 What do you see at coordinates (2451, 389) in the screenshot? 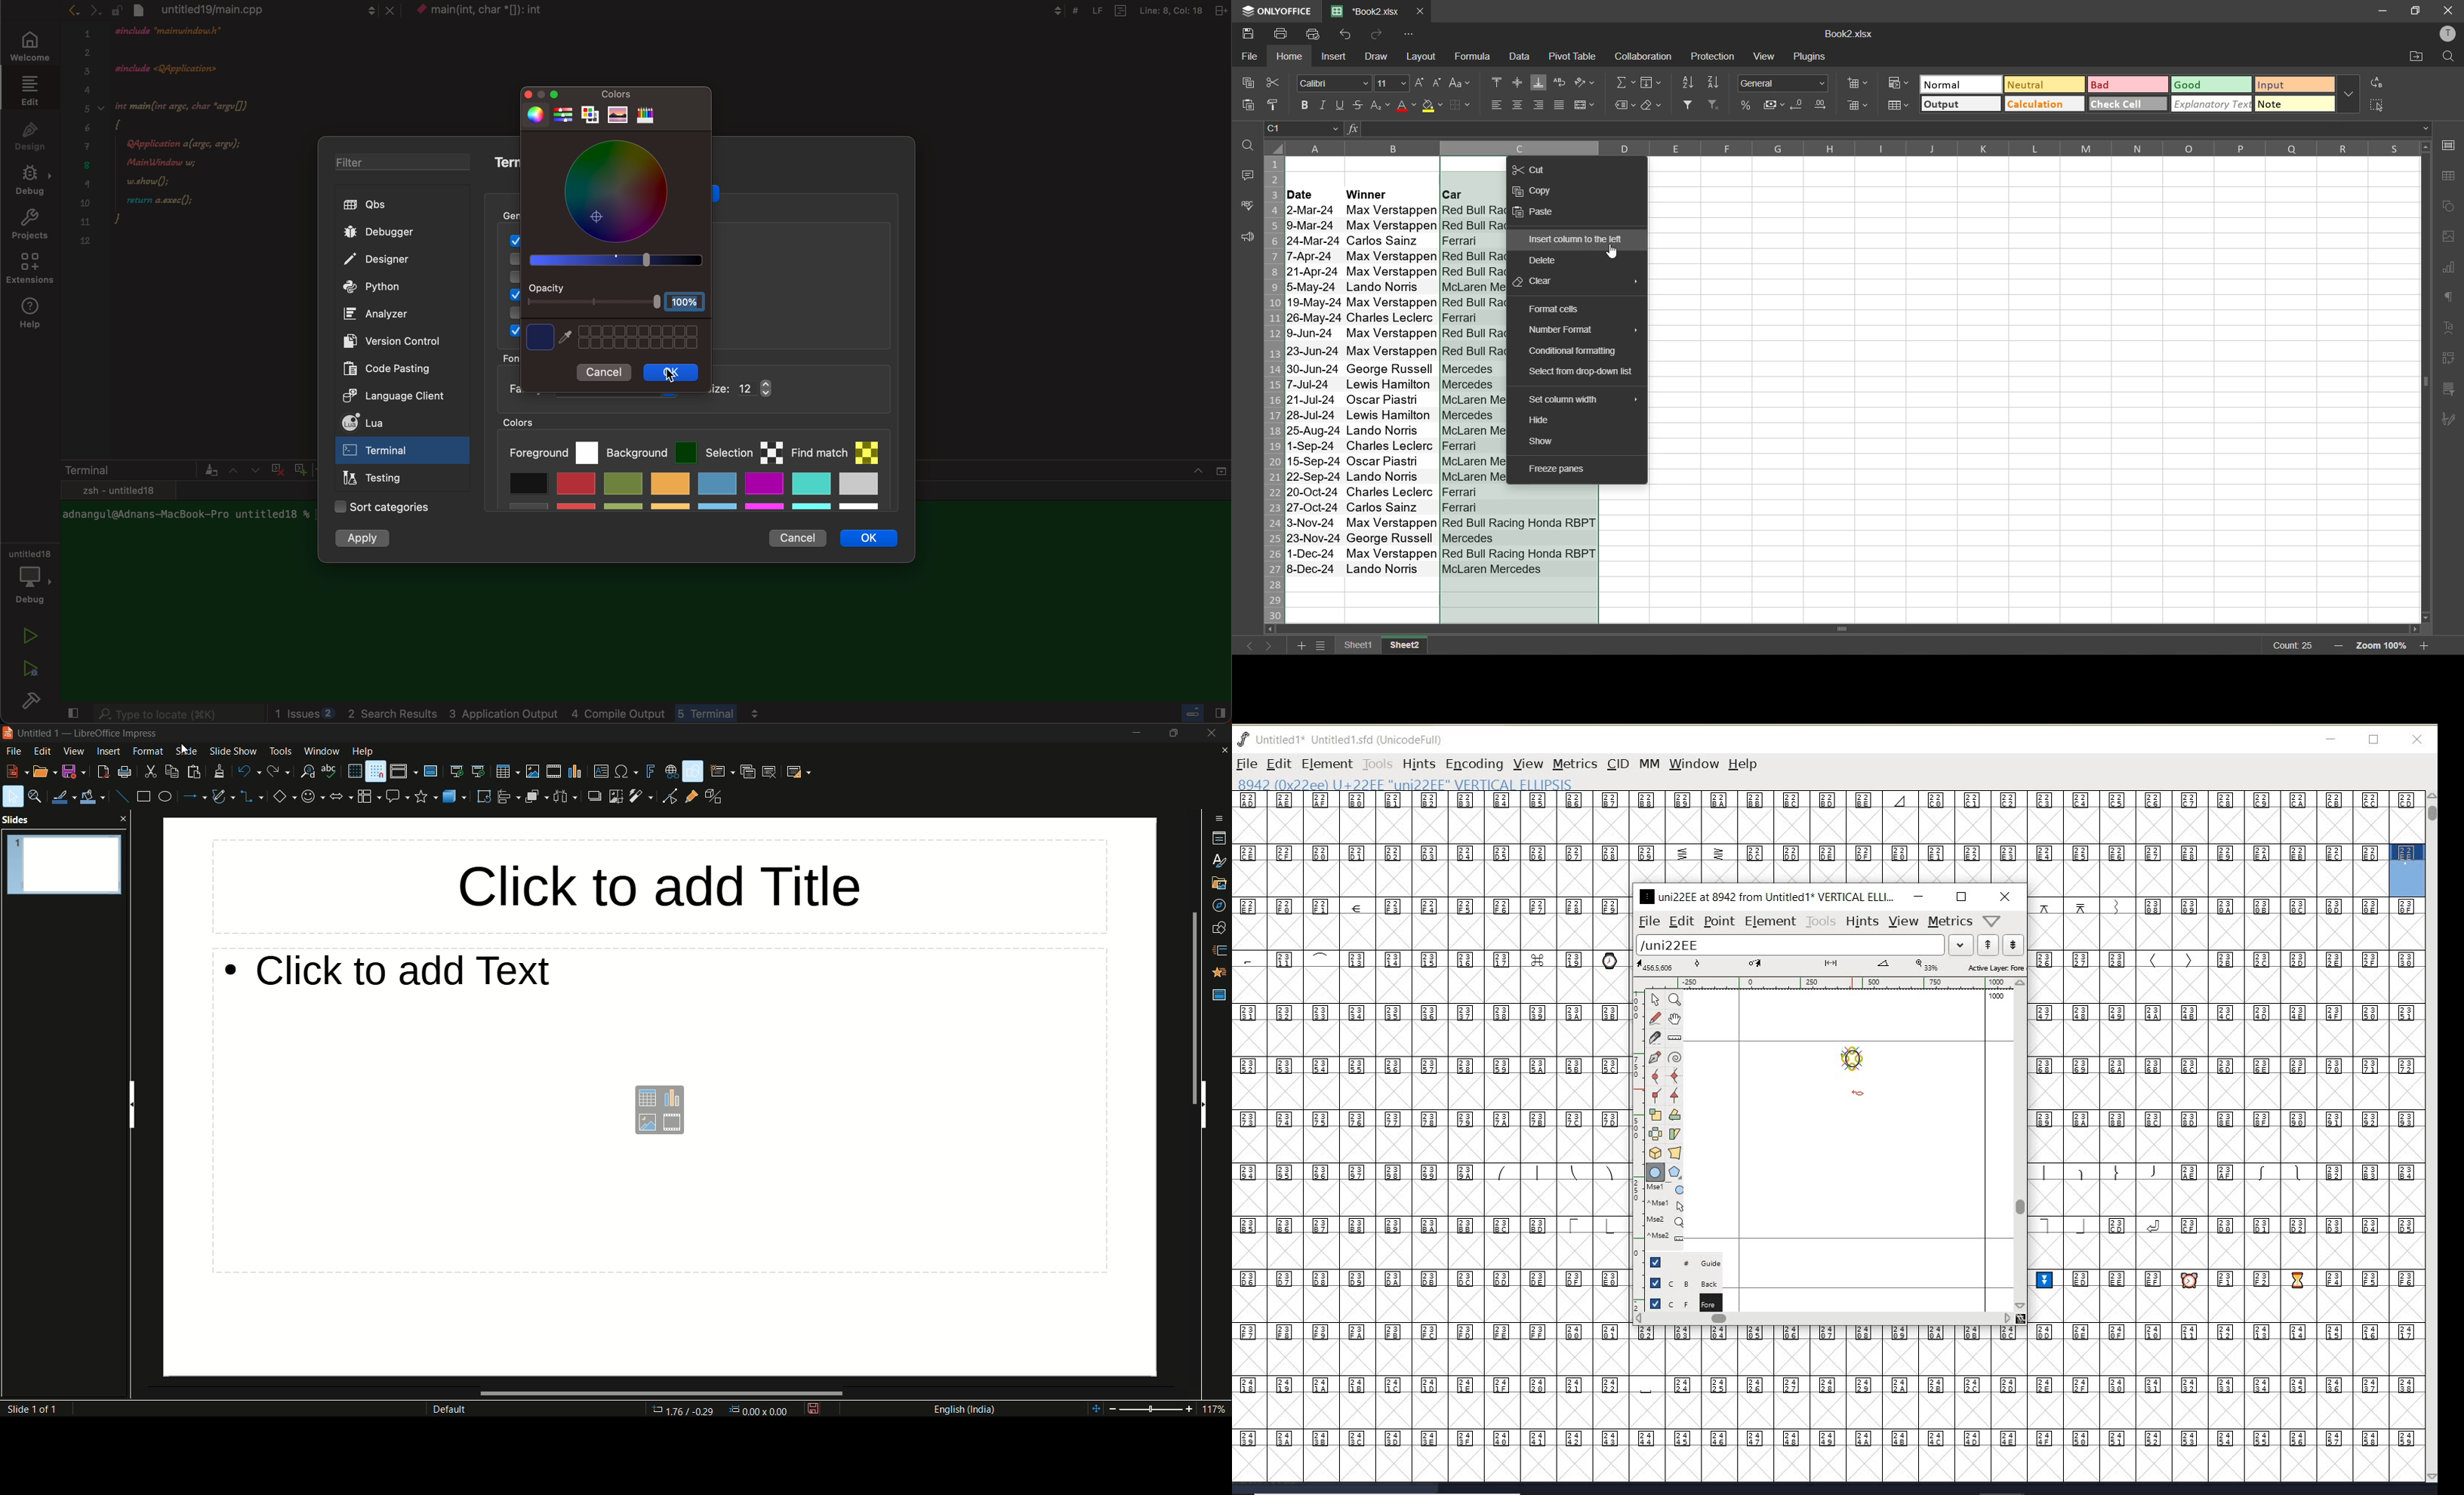
I see `slicer` at bounding box center [2451, 389].